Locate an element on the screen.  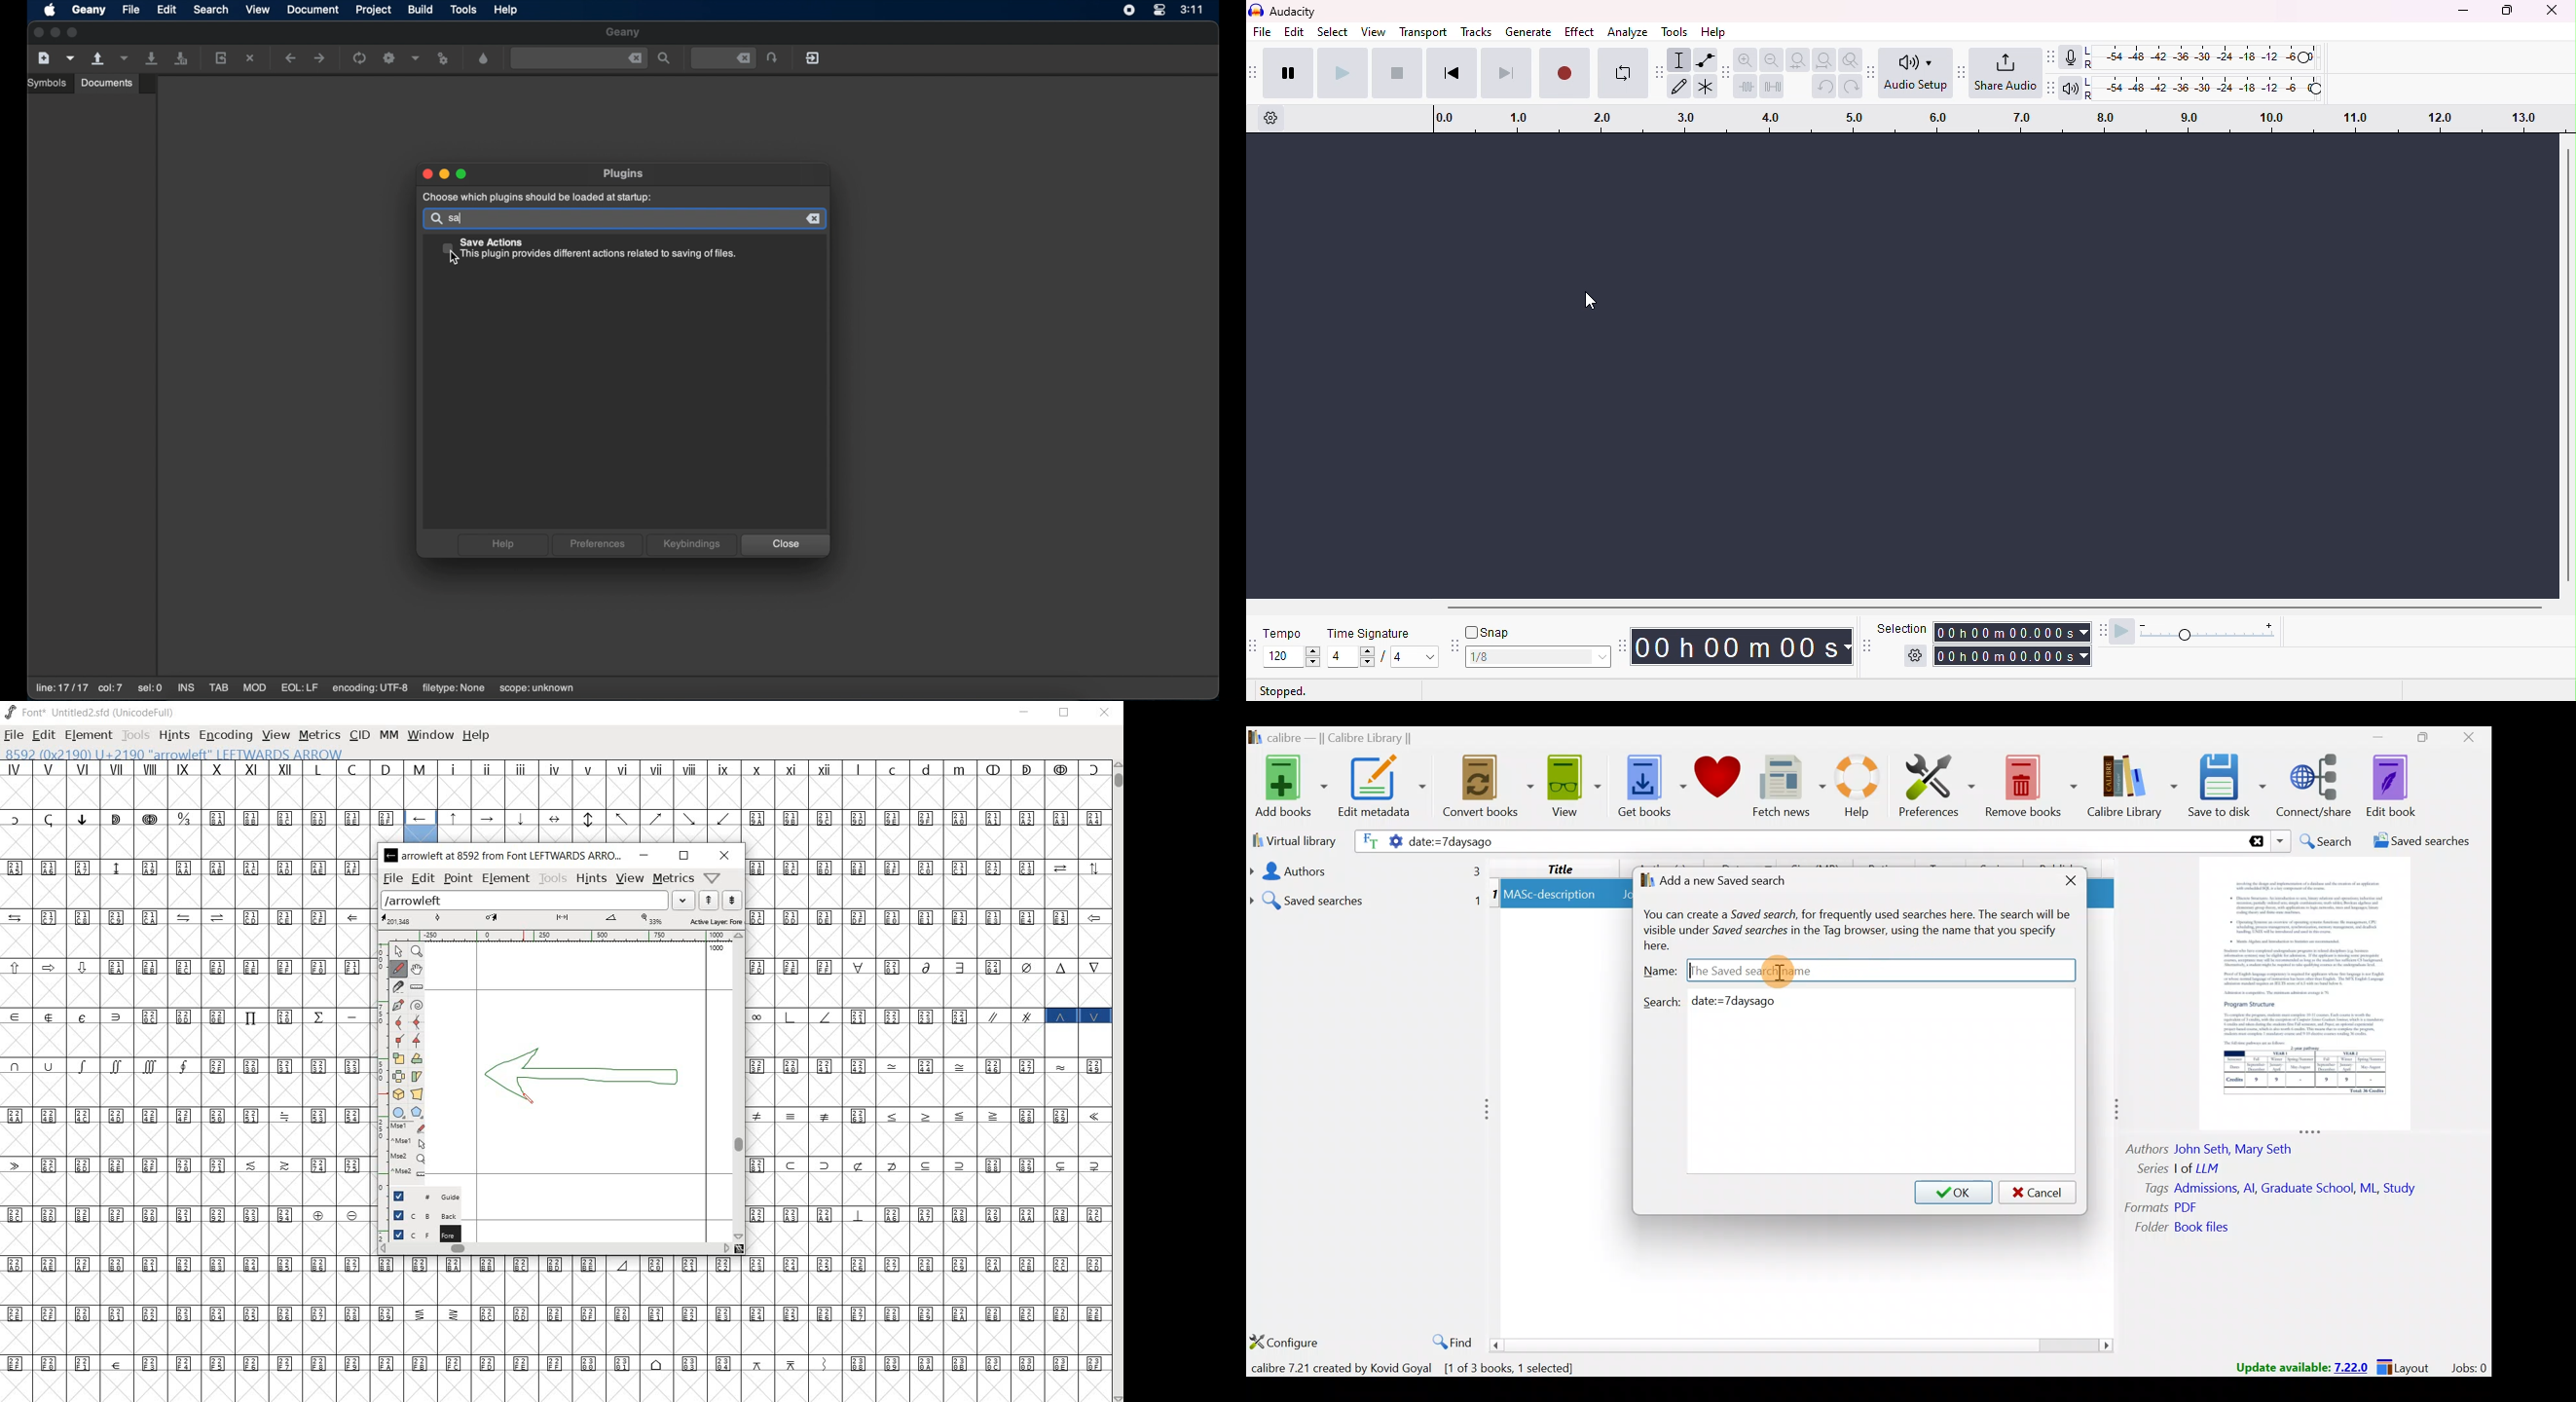
pause is located at coordinates (1289, 73).